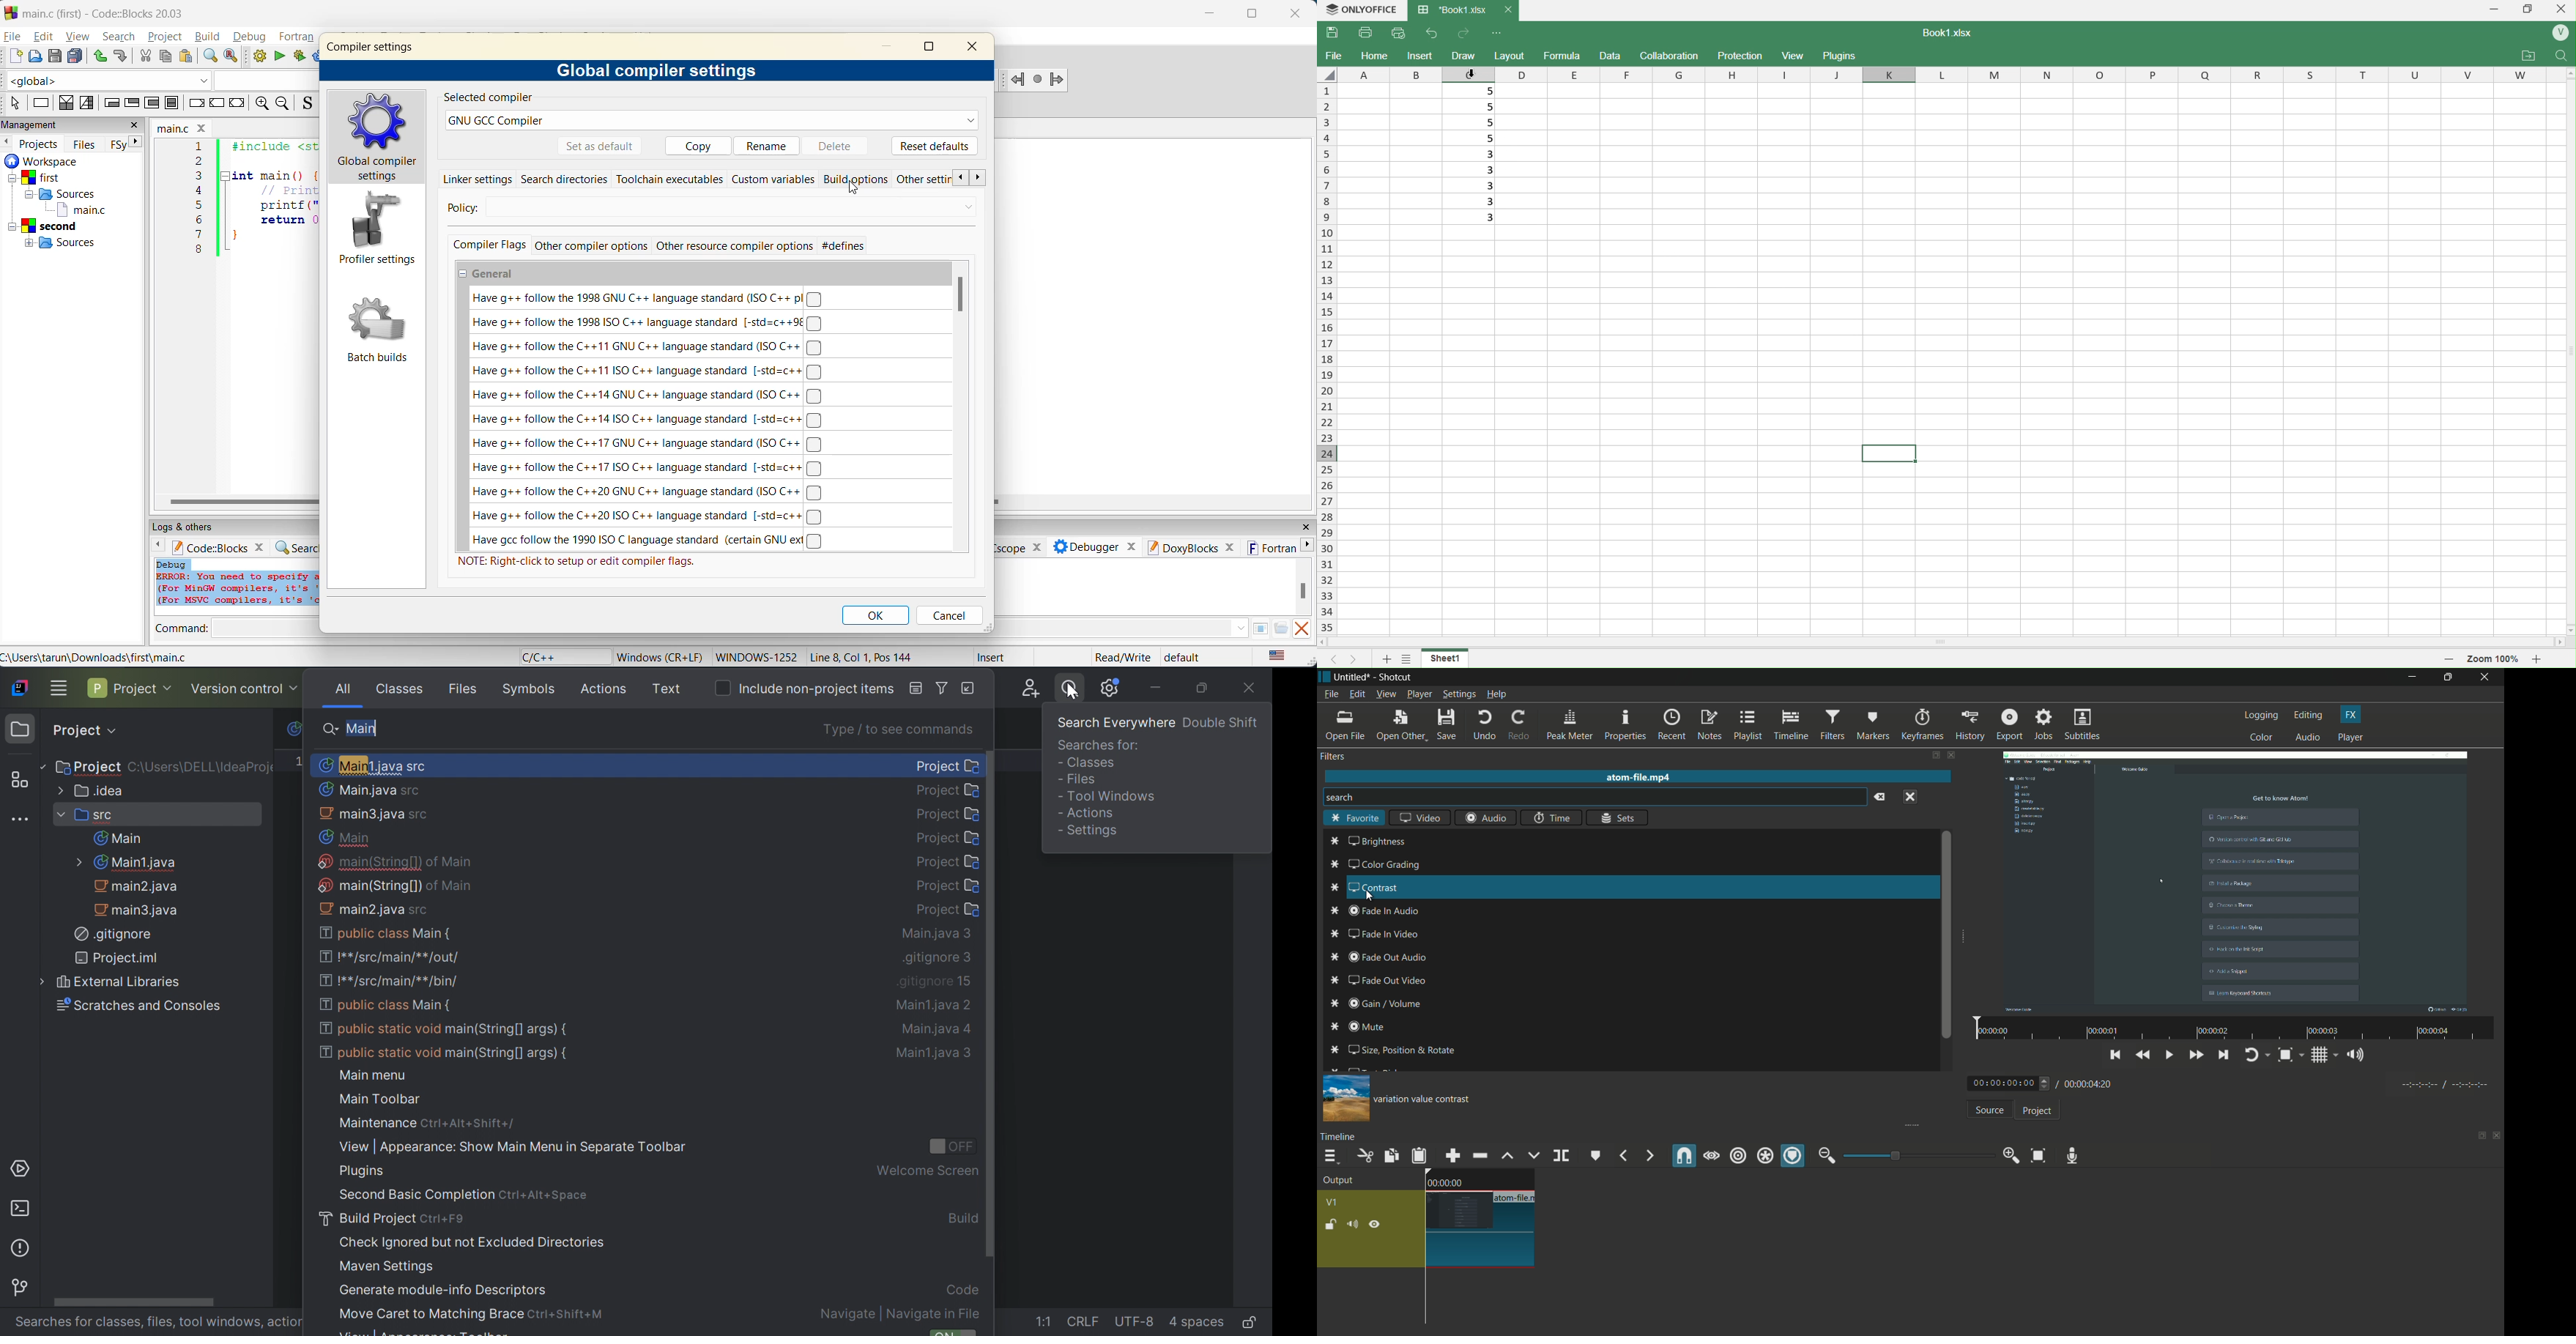 The width and height of the screenshot is (2576, 1344). I want to click on view menu, so click(1386, 694).